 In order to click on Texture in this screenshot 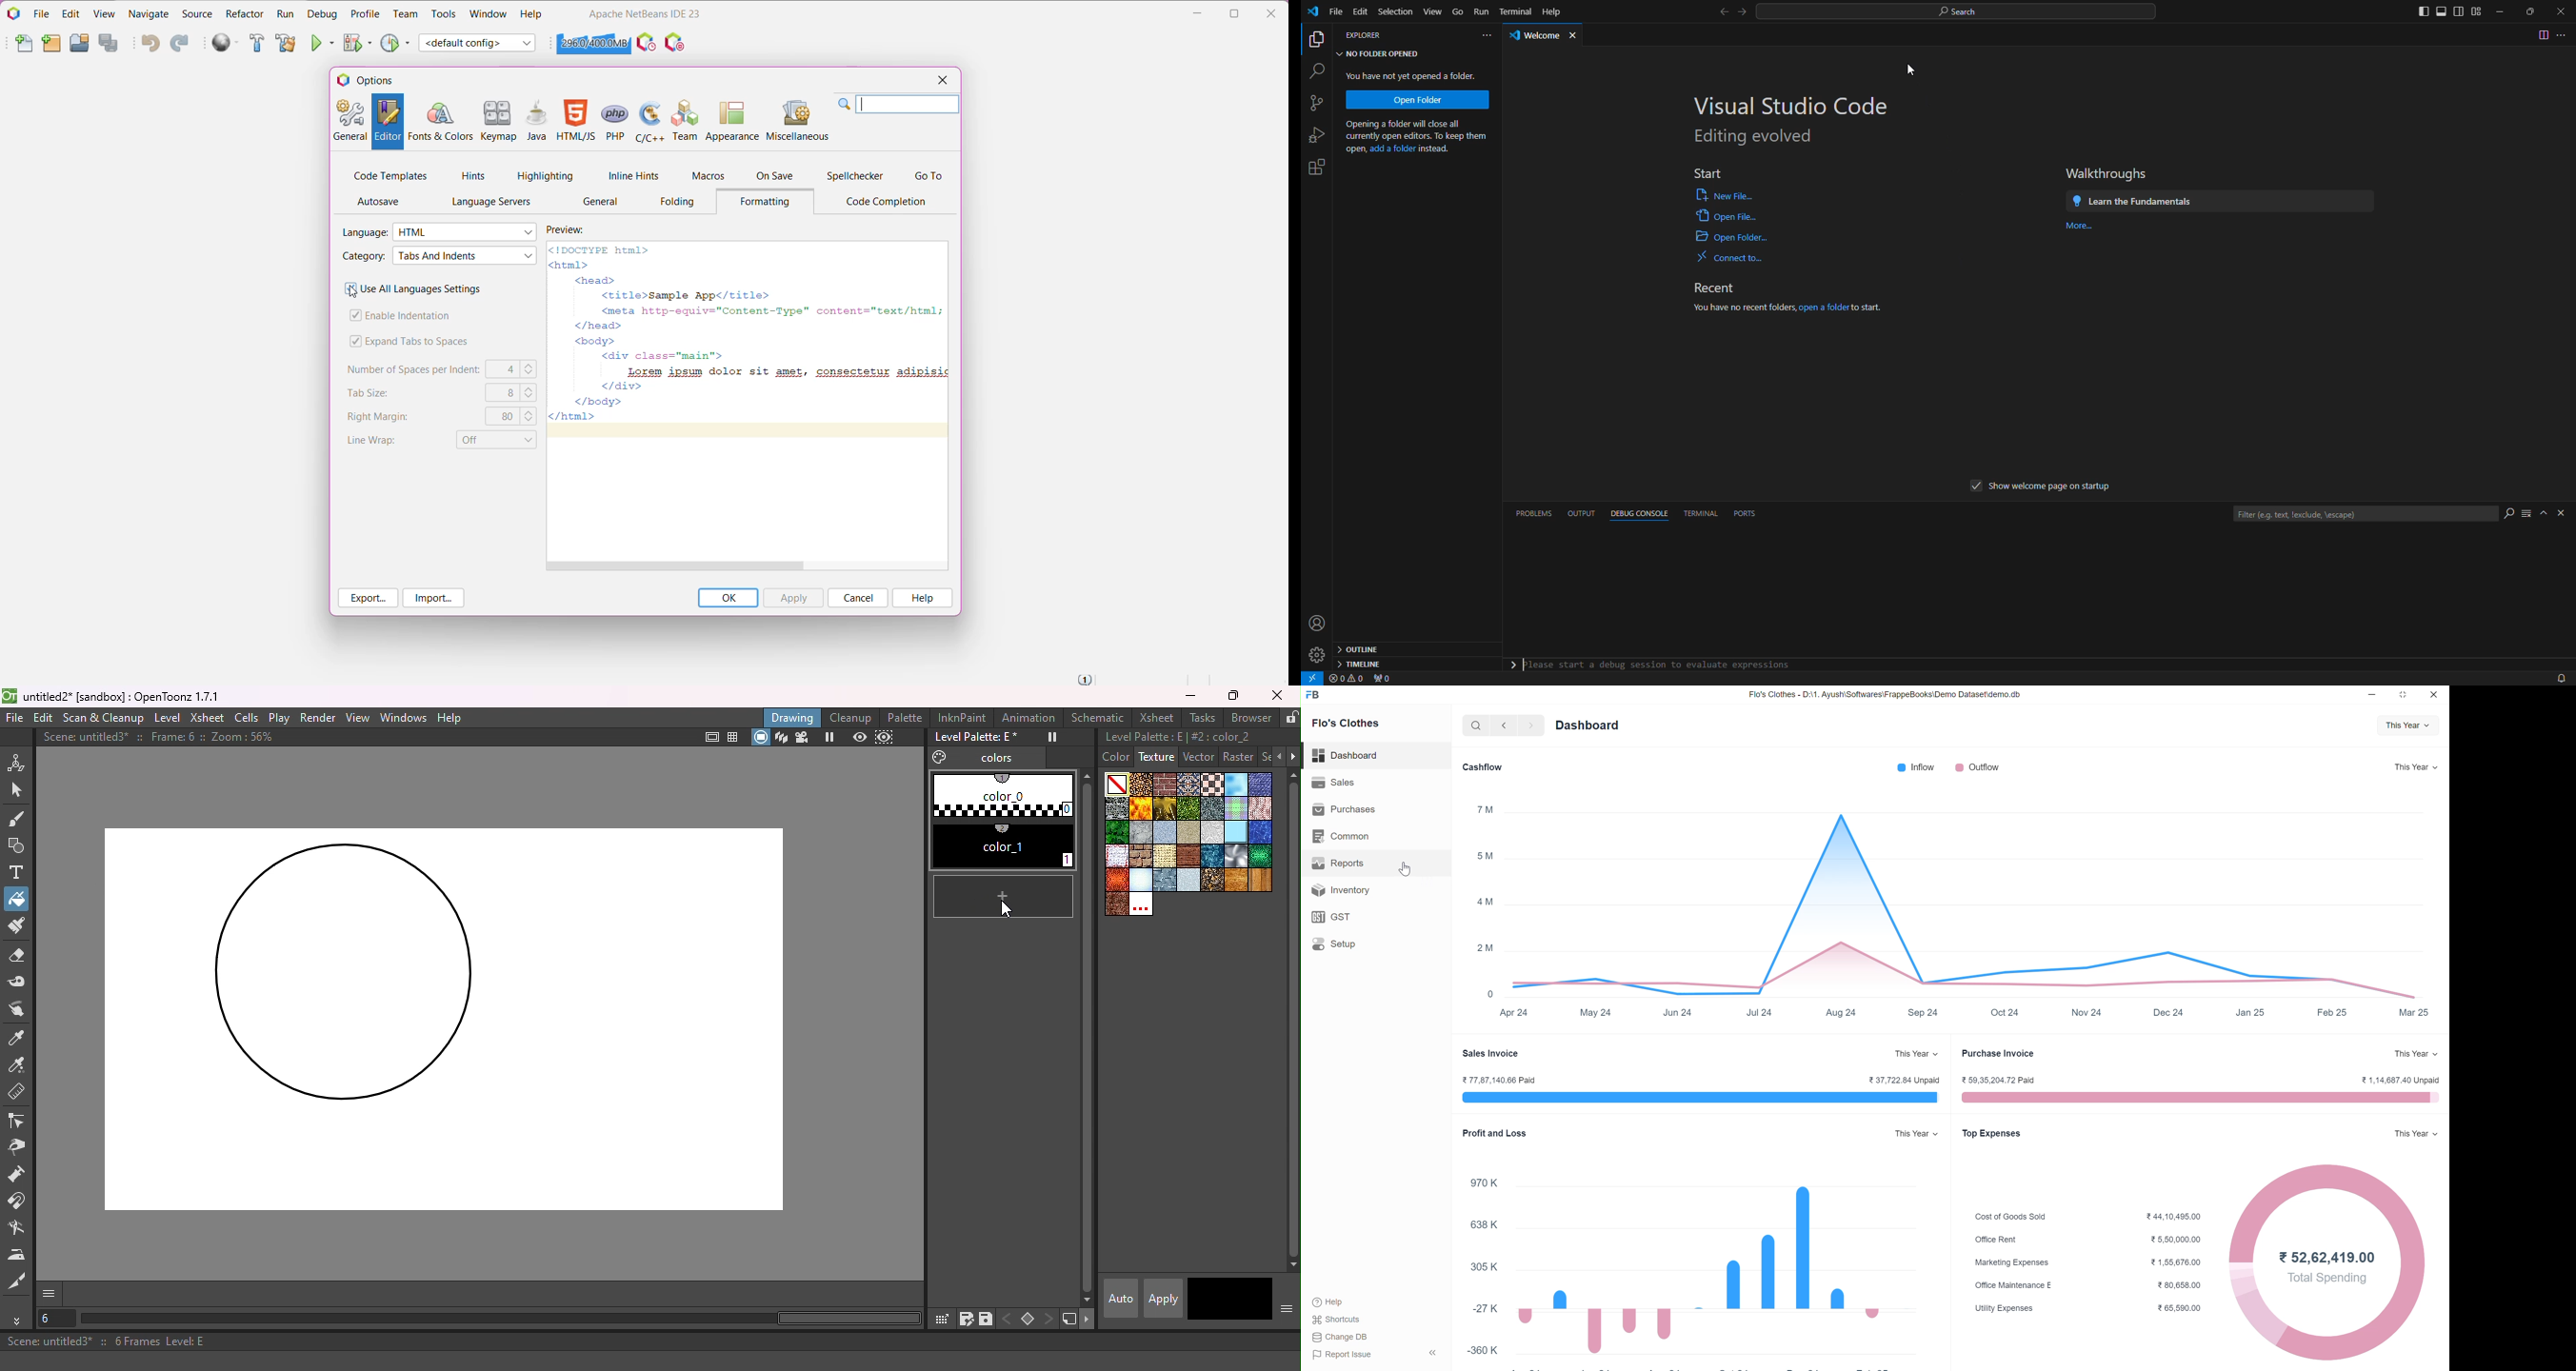, I will do `click(1155, 756)`.